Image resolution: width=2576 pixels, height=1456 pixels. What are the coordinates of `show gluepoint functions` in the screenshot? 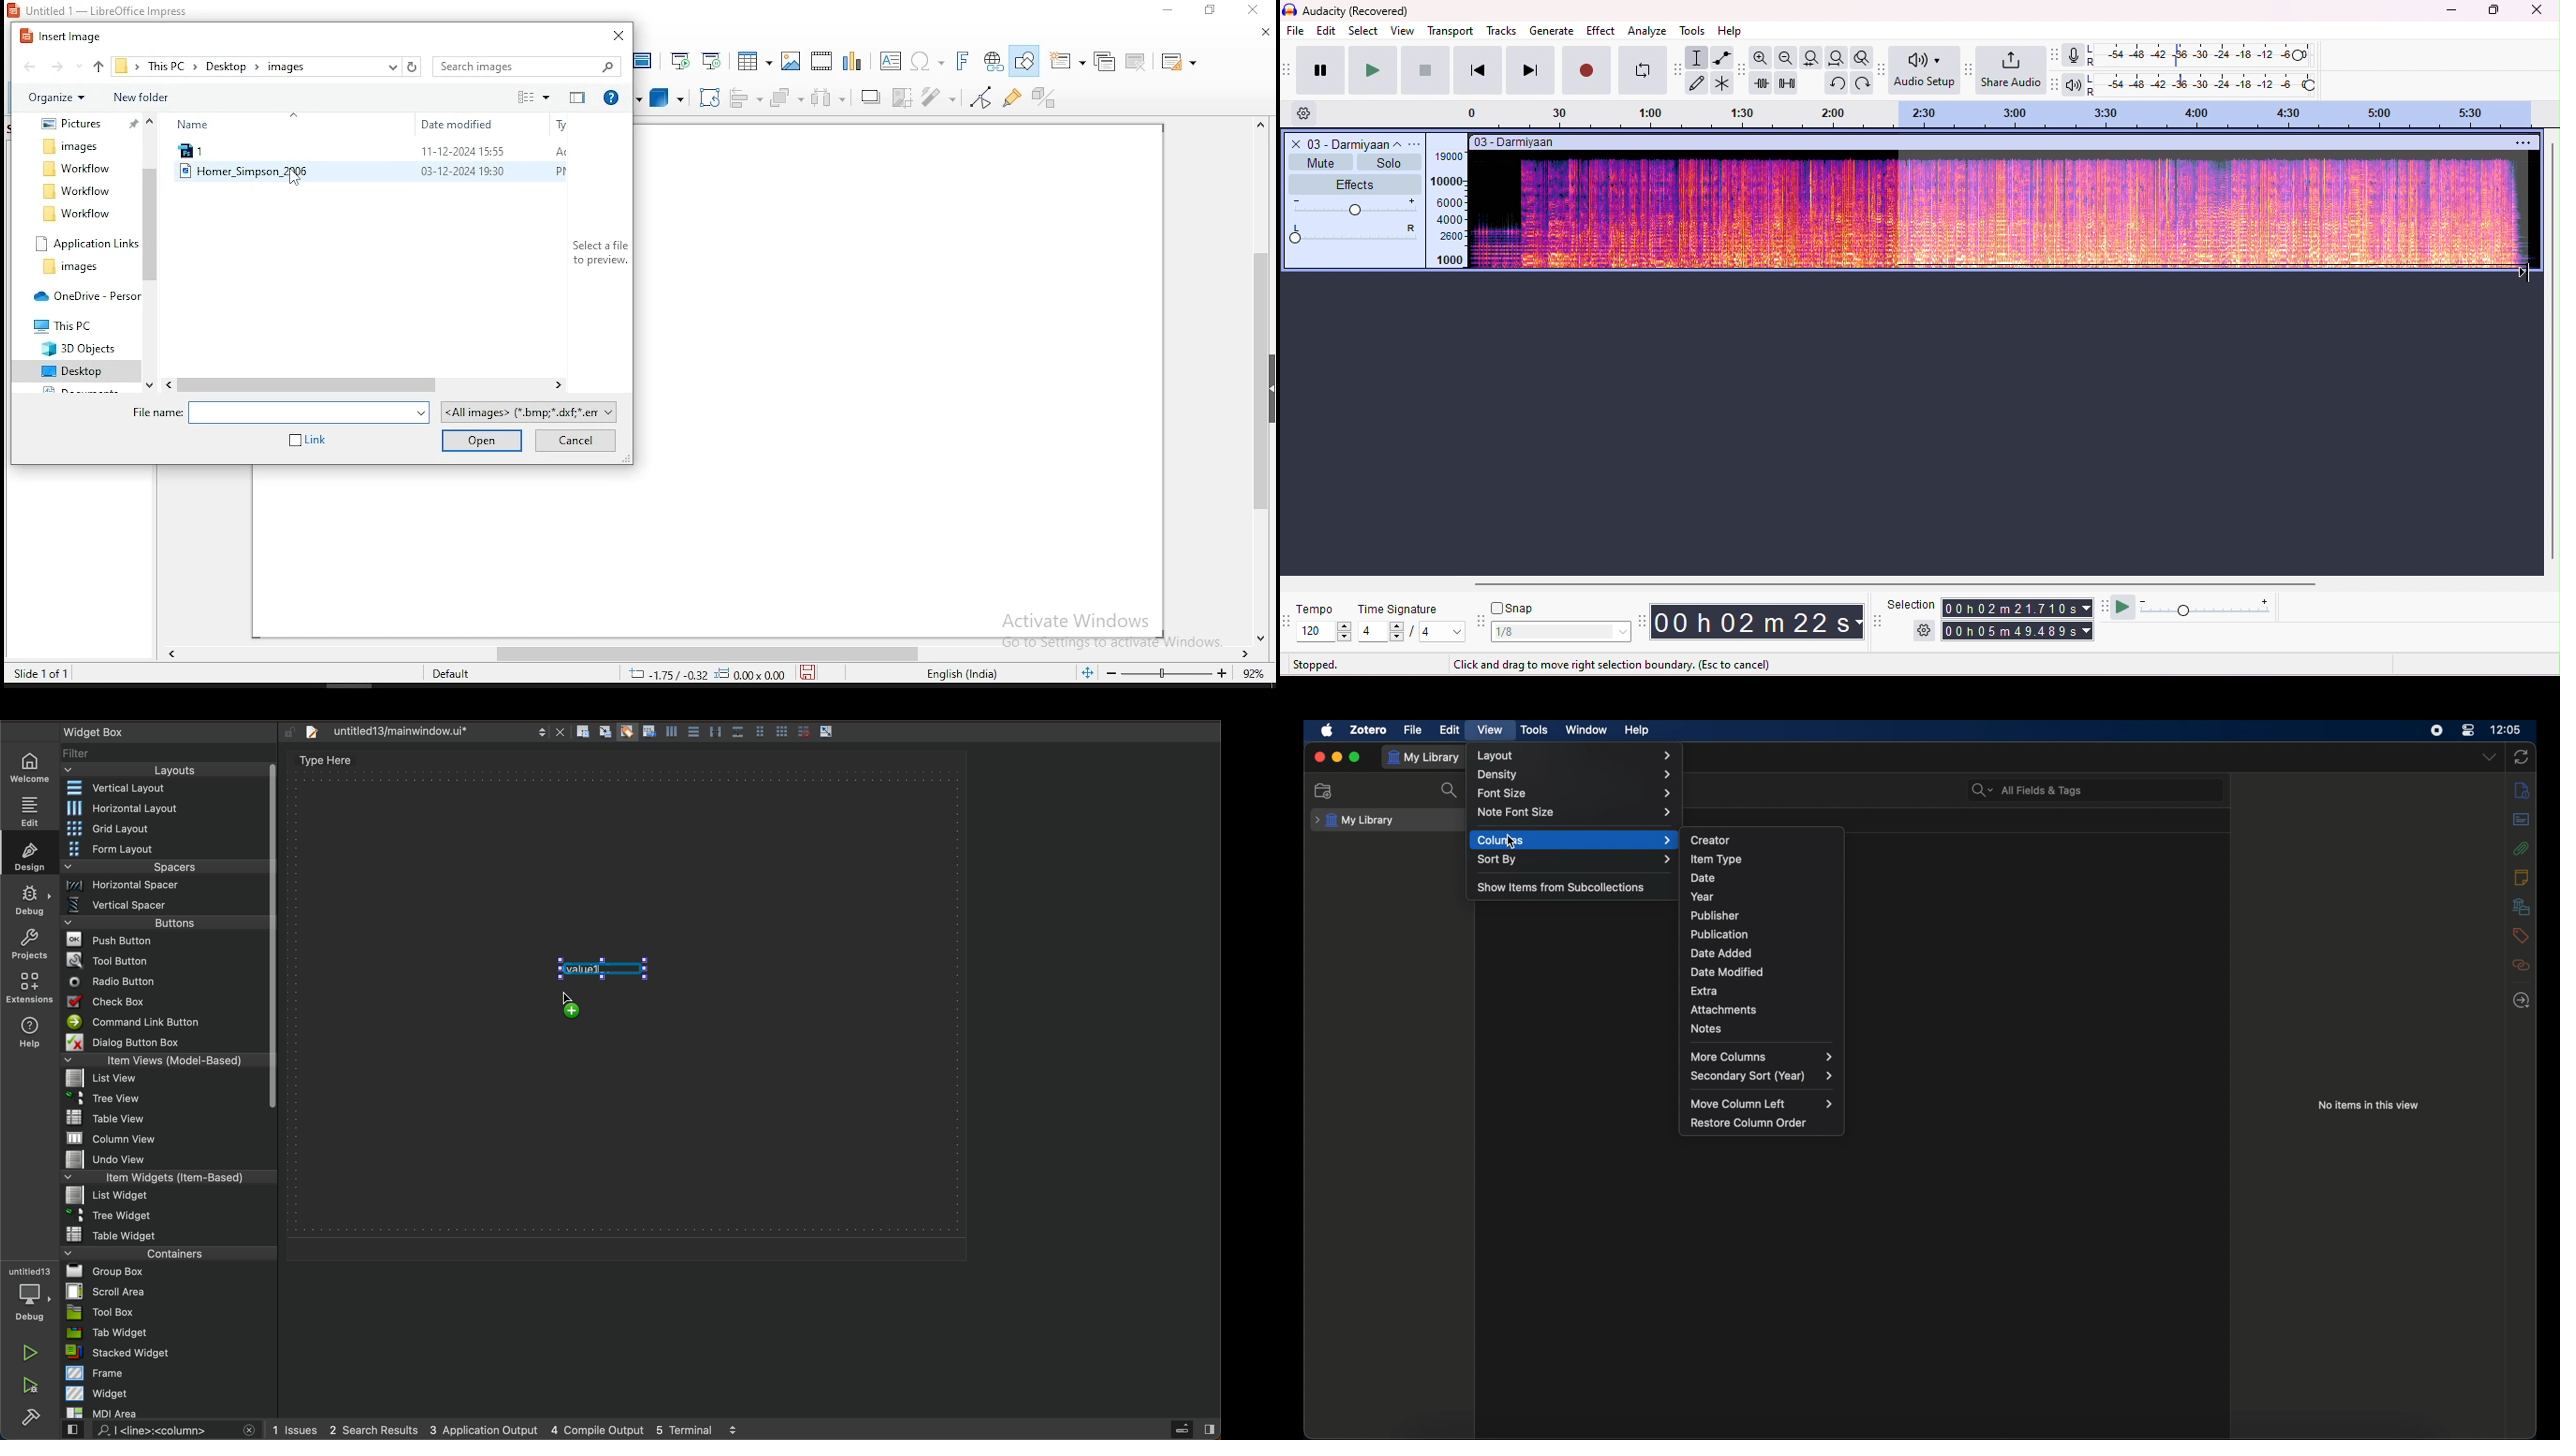 It's located at (1015, 96).